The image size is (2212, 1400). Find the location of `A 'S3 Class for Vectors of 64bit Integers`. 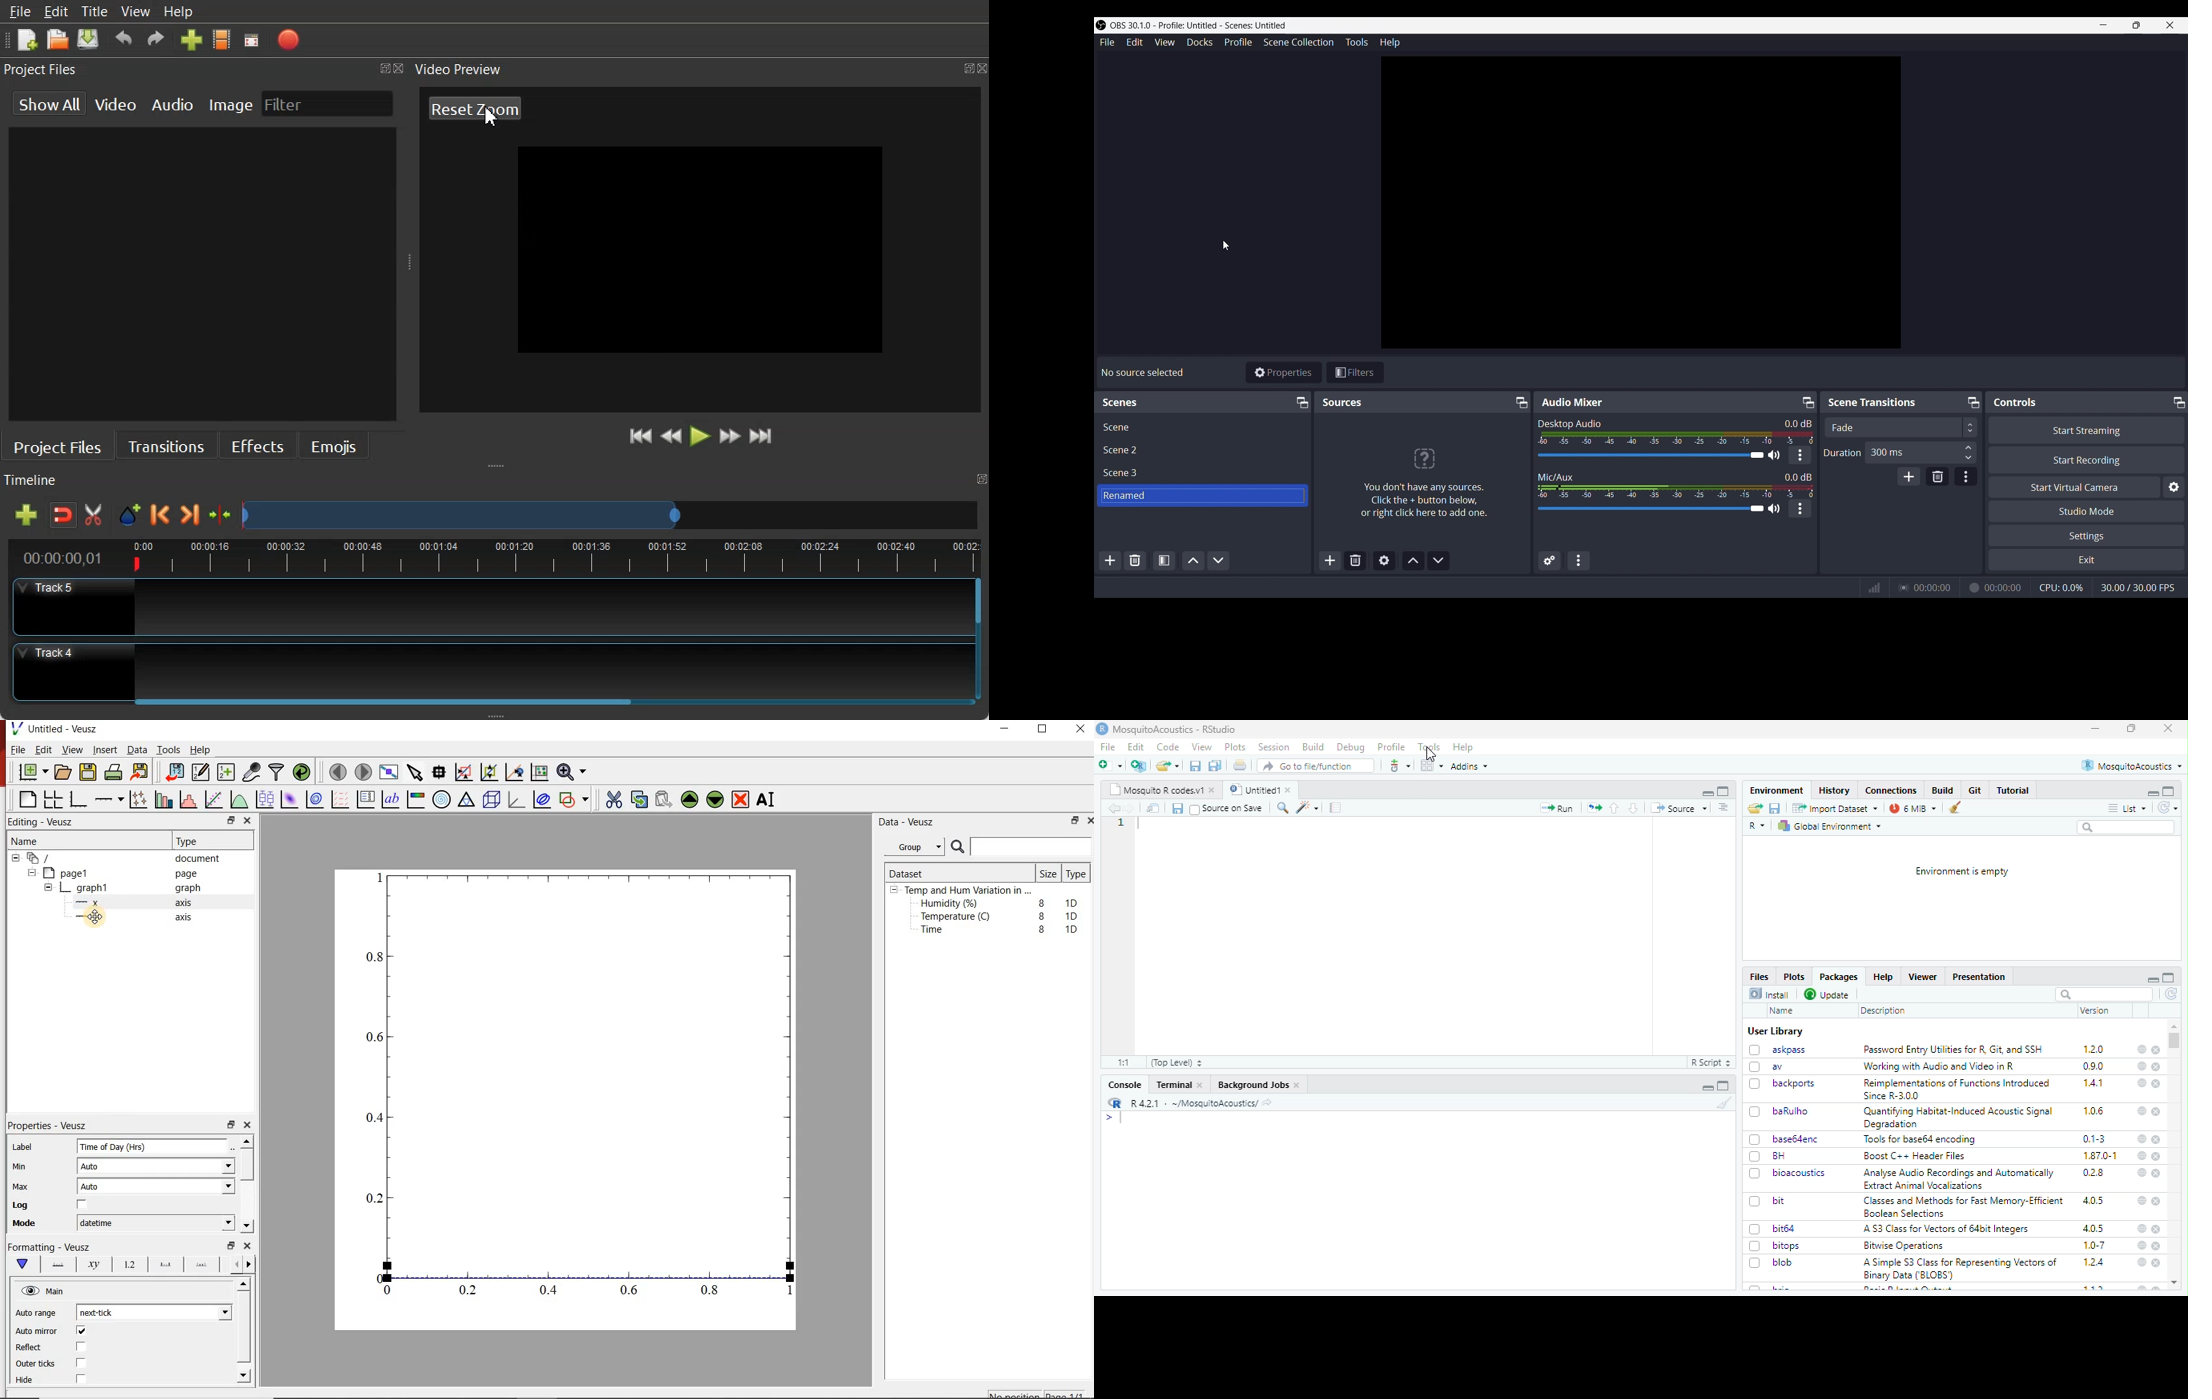

A 'S3 Class for Vectors of 64bit Integers is located at coordinates (1948, 1230).